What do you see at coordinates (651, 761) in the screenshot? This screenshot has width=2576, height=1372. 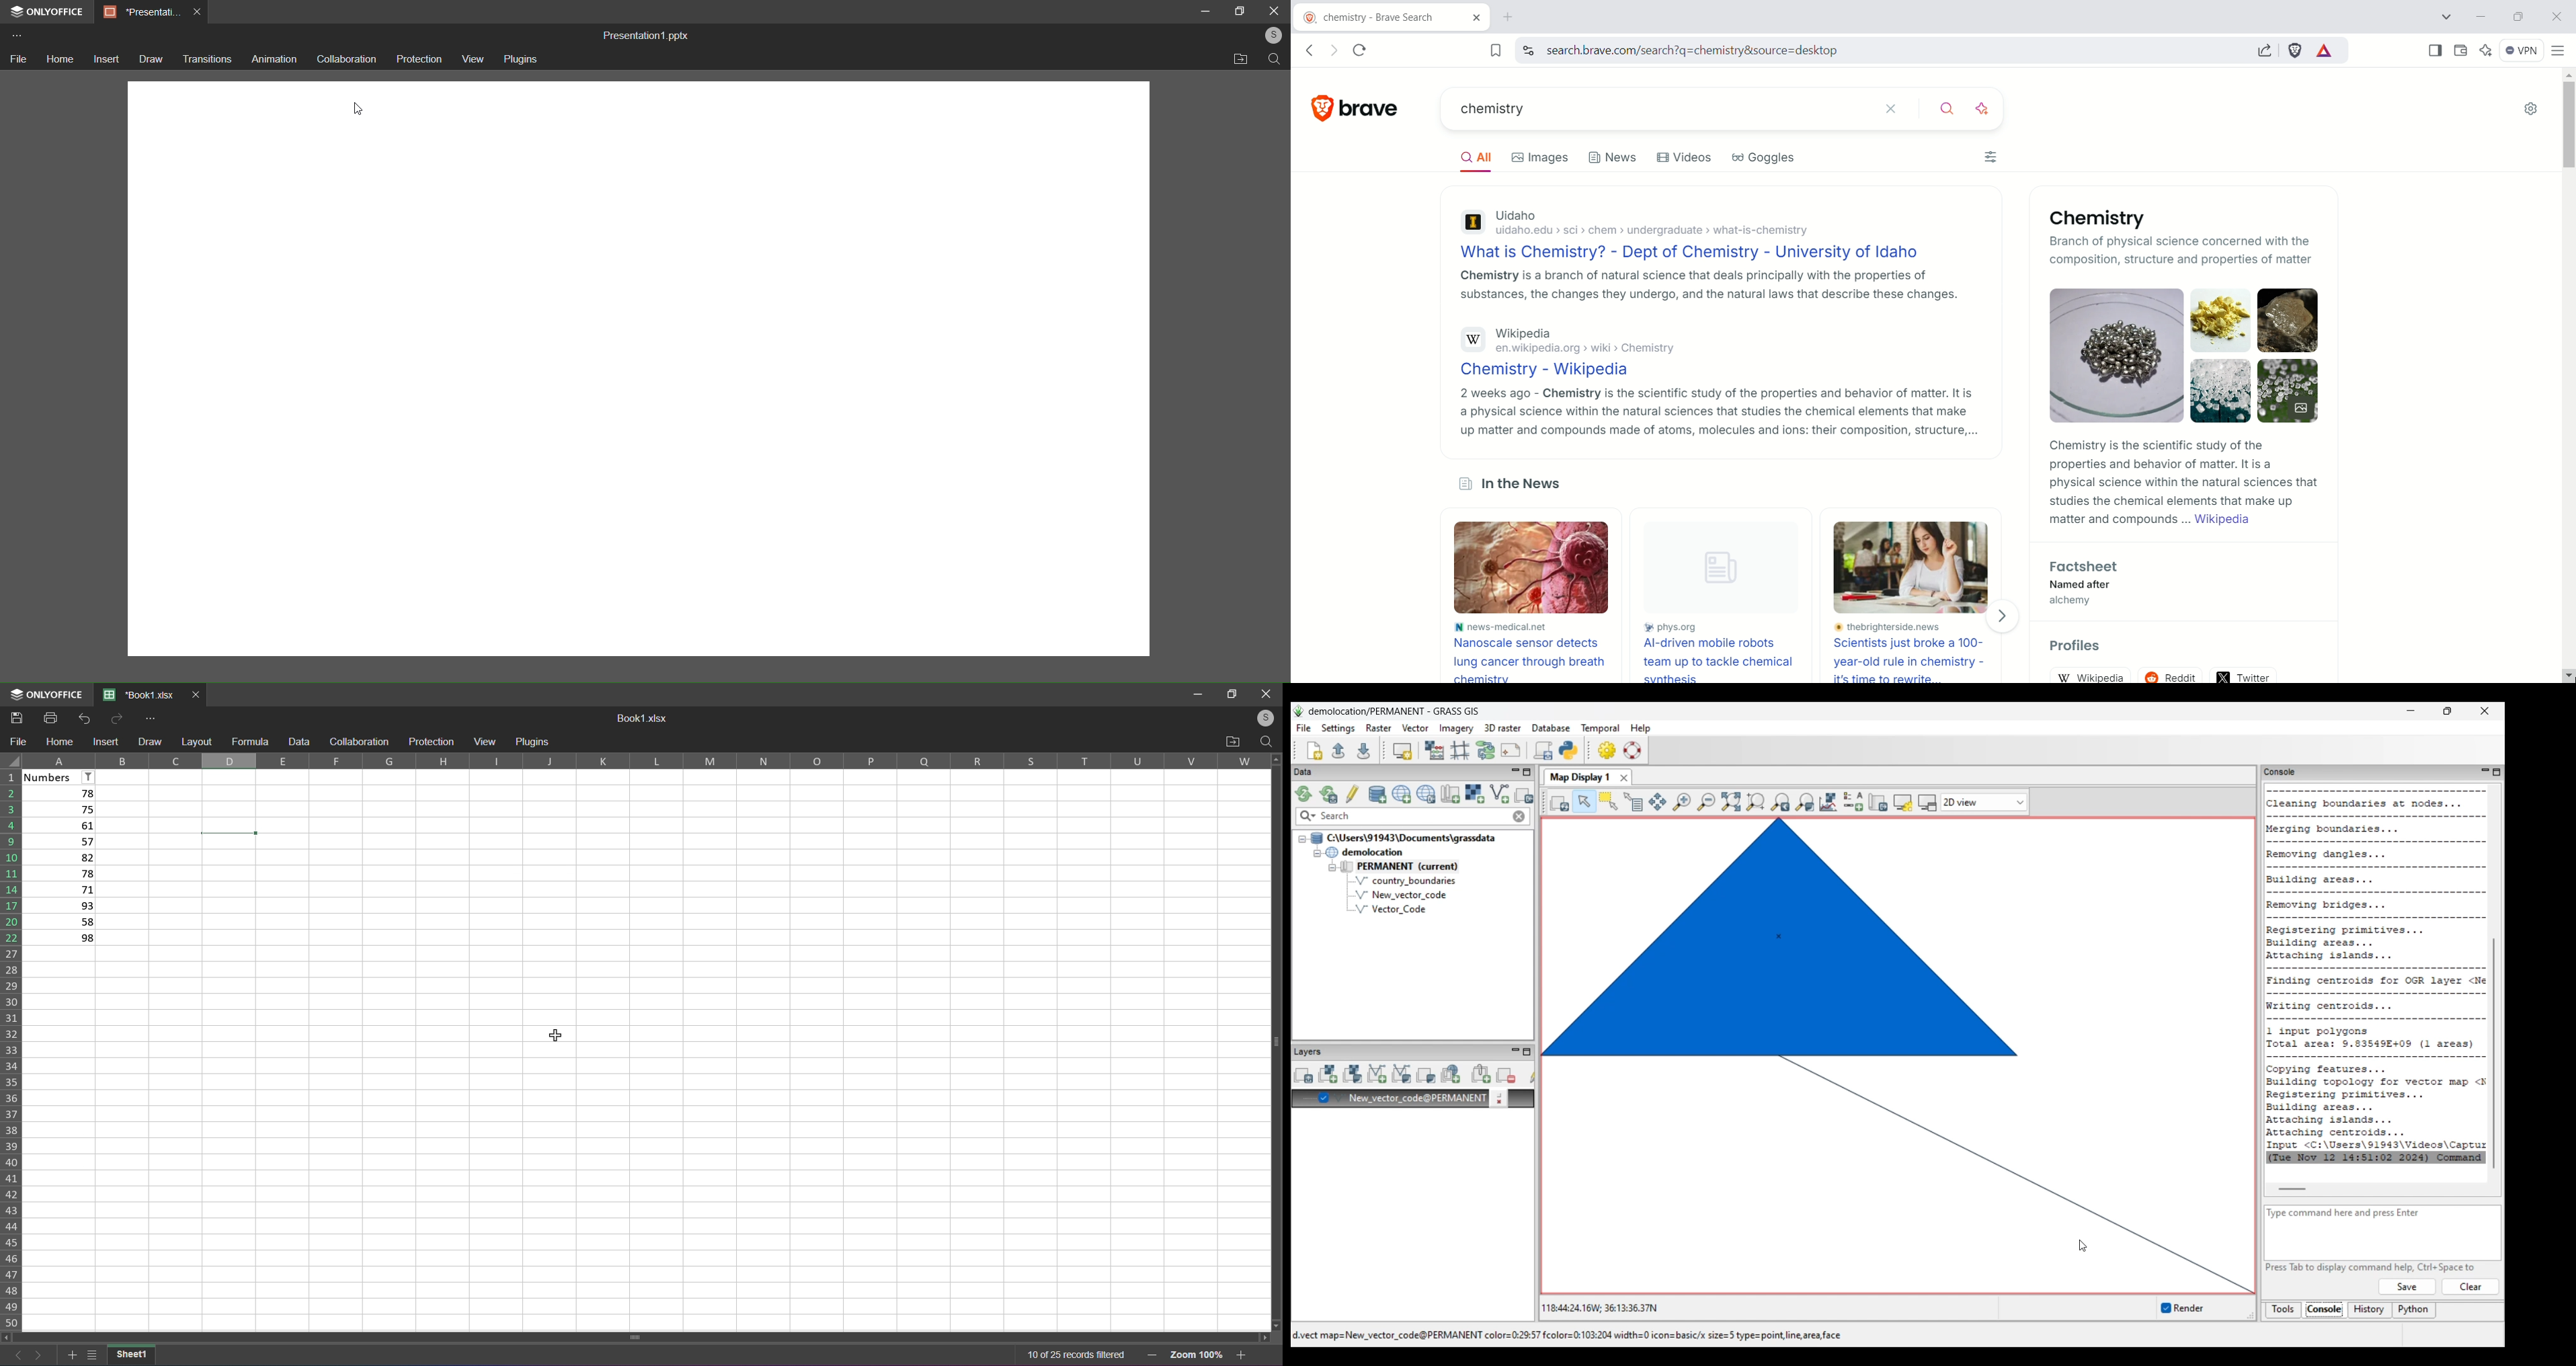 I see `Column Labels` at bounding box center [651, 761].